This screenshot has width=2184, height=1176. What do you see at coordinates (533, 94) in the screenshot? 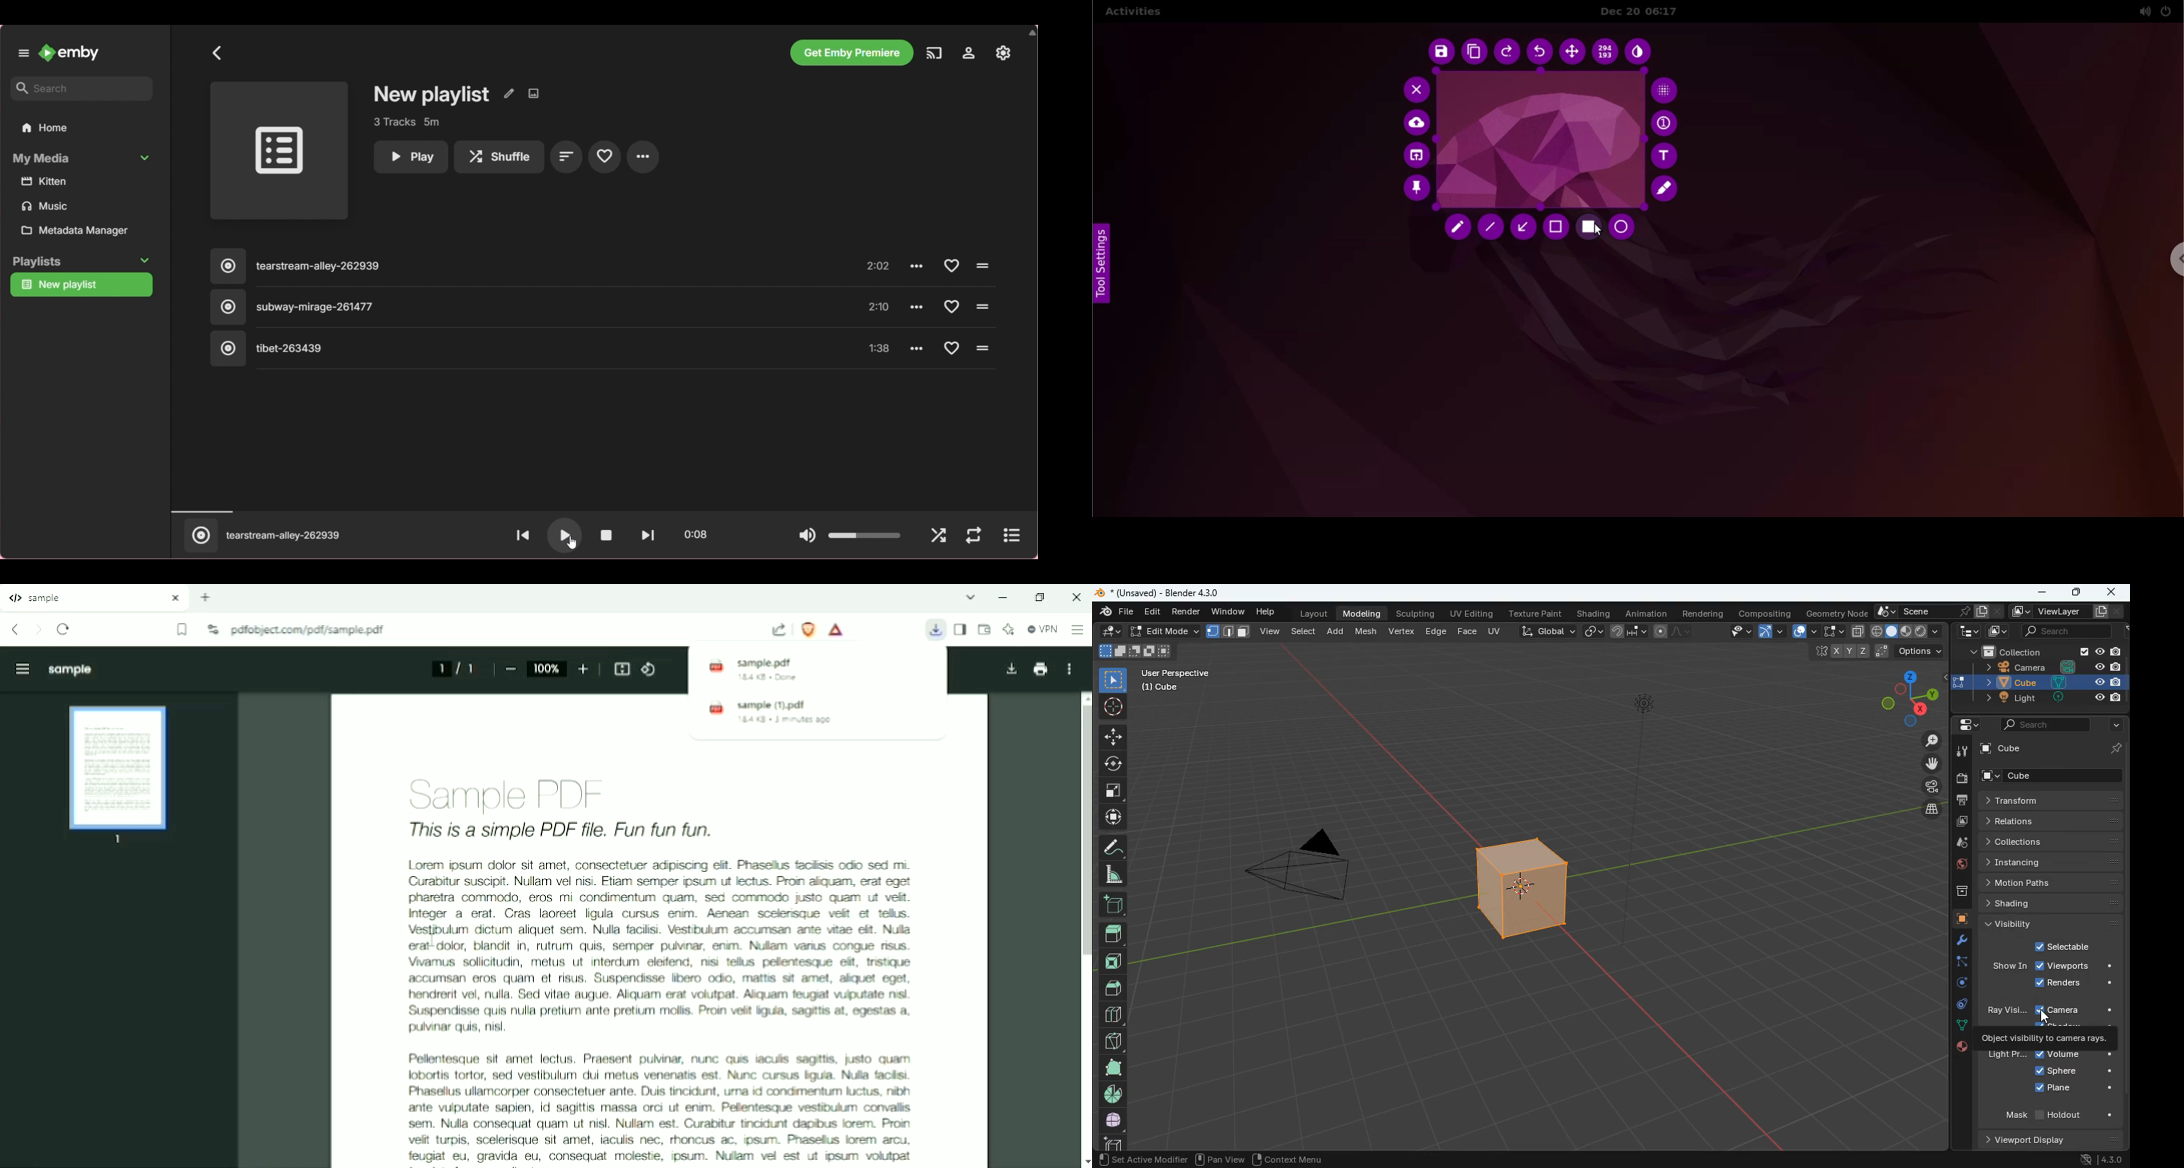
I see `Edit images` at bounding box center [533, 94].